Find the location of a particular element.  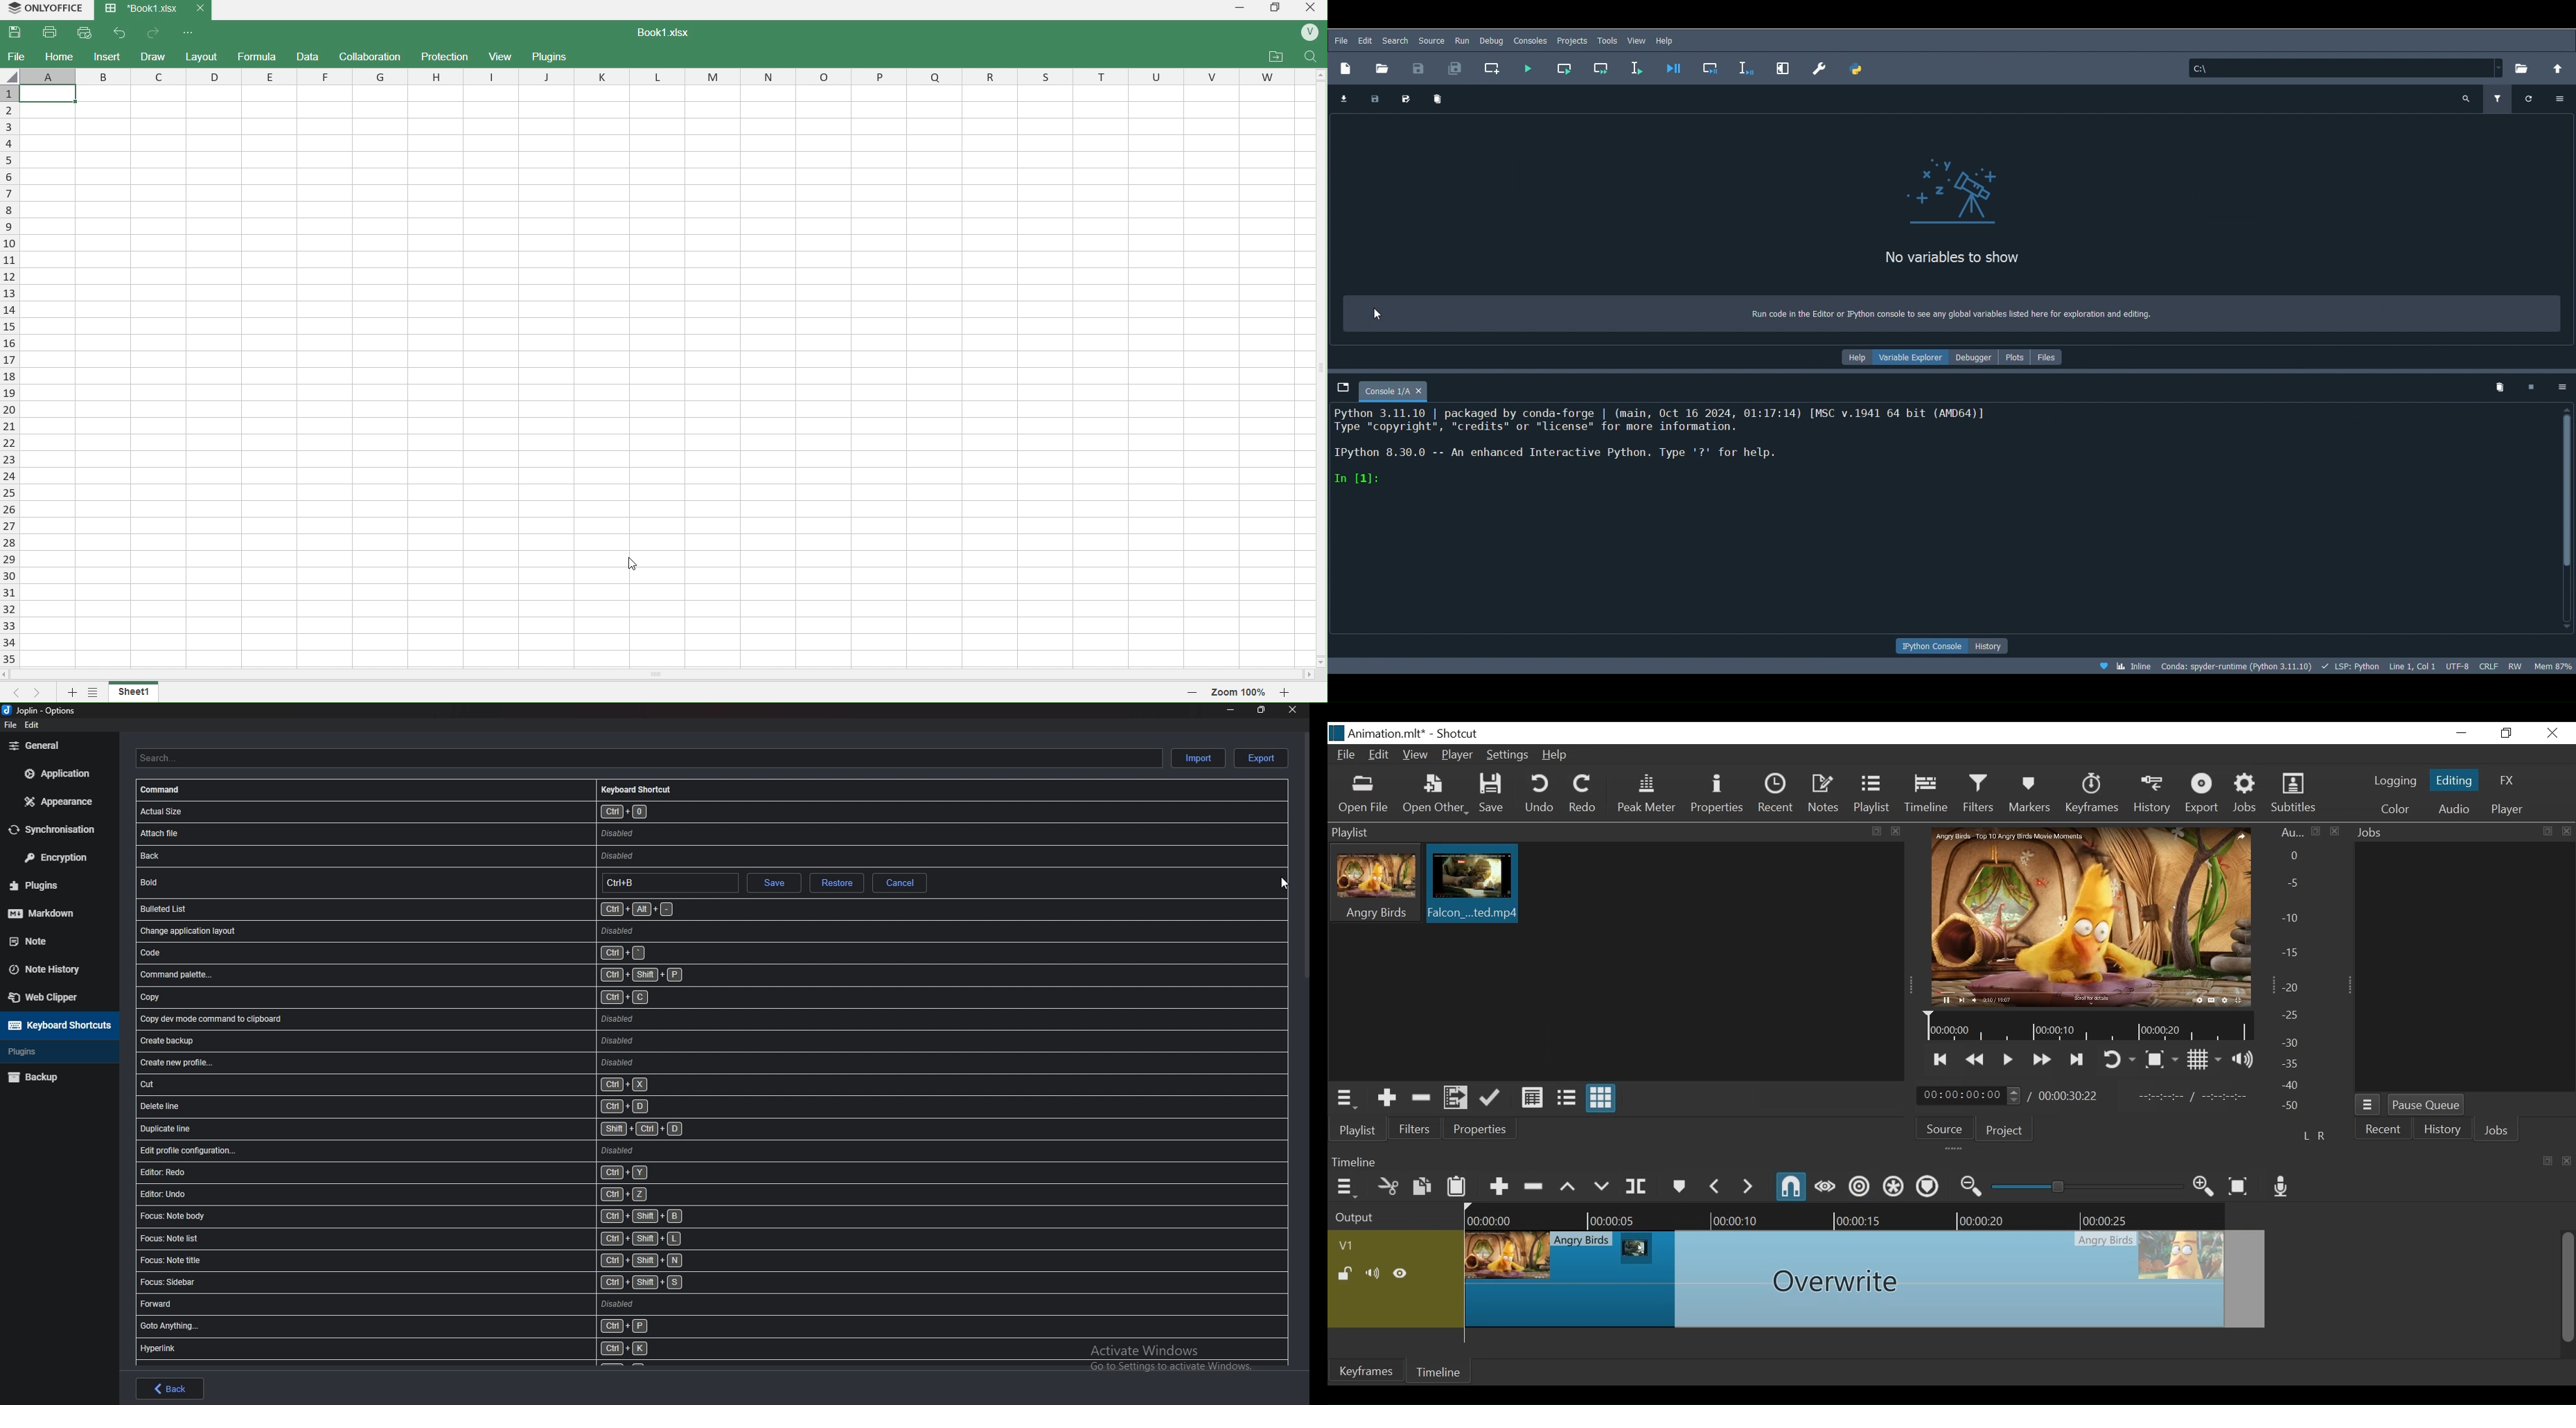

Browse a working directory is located at coordinates (2523, 69).